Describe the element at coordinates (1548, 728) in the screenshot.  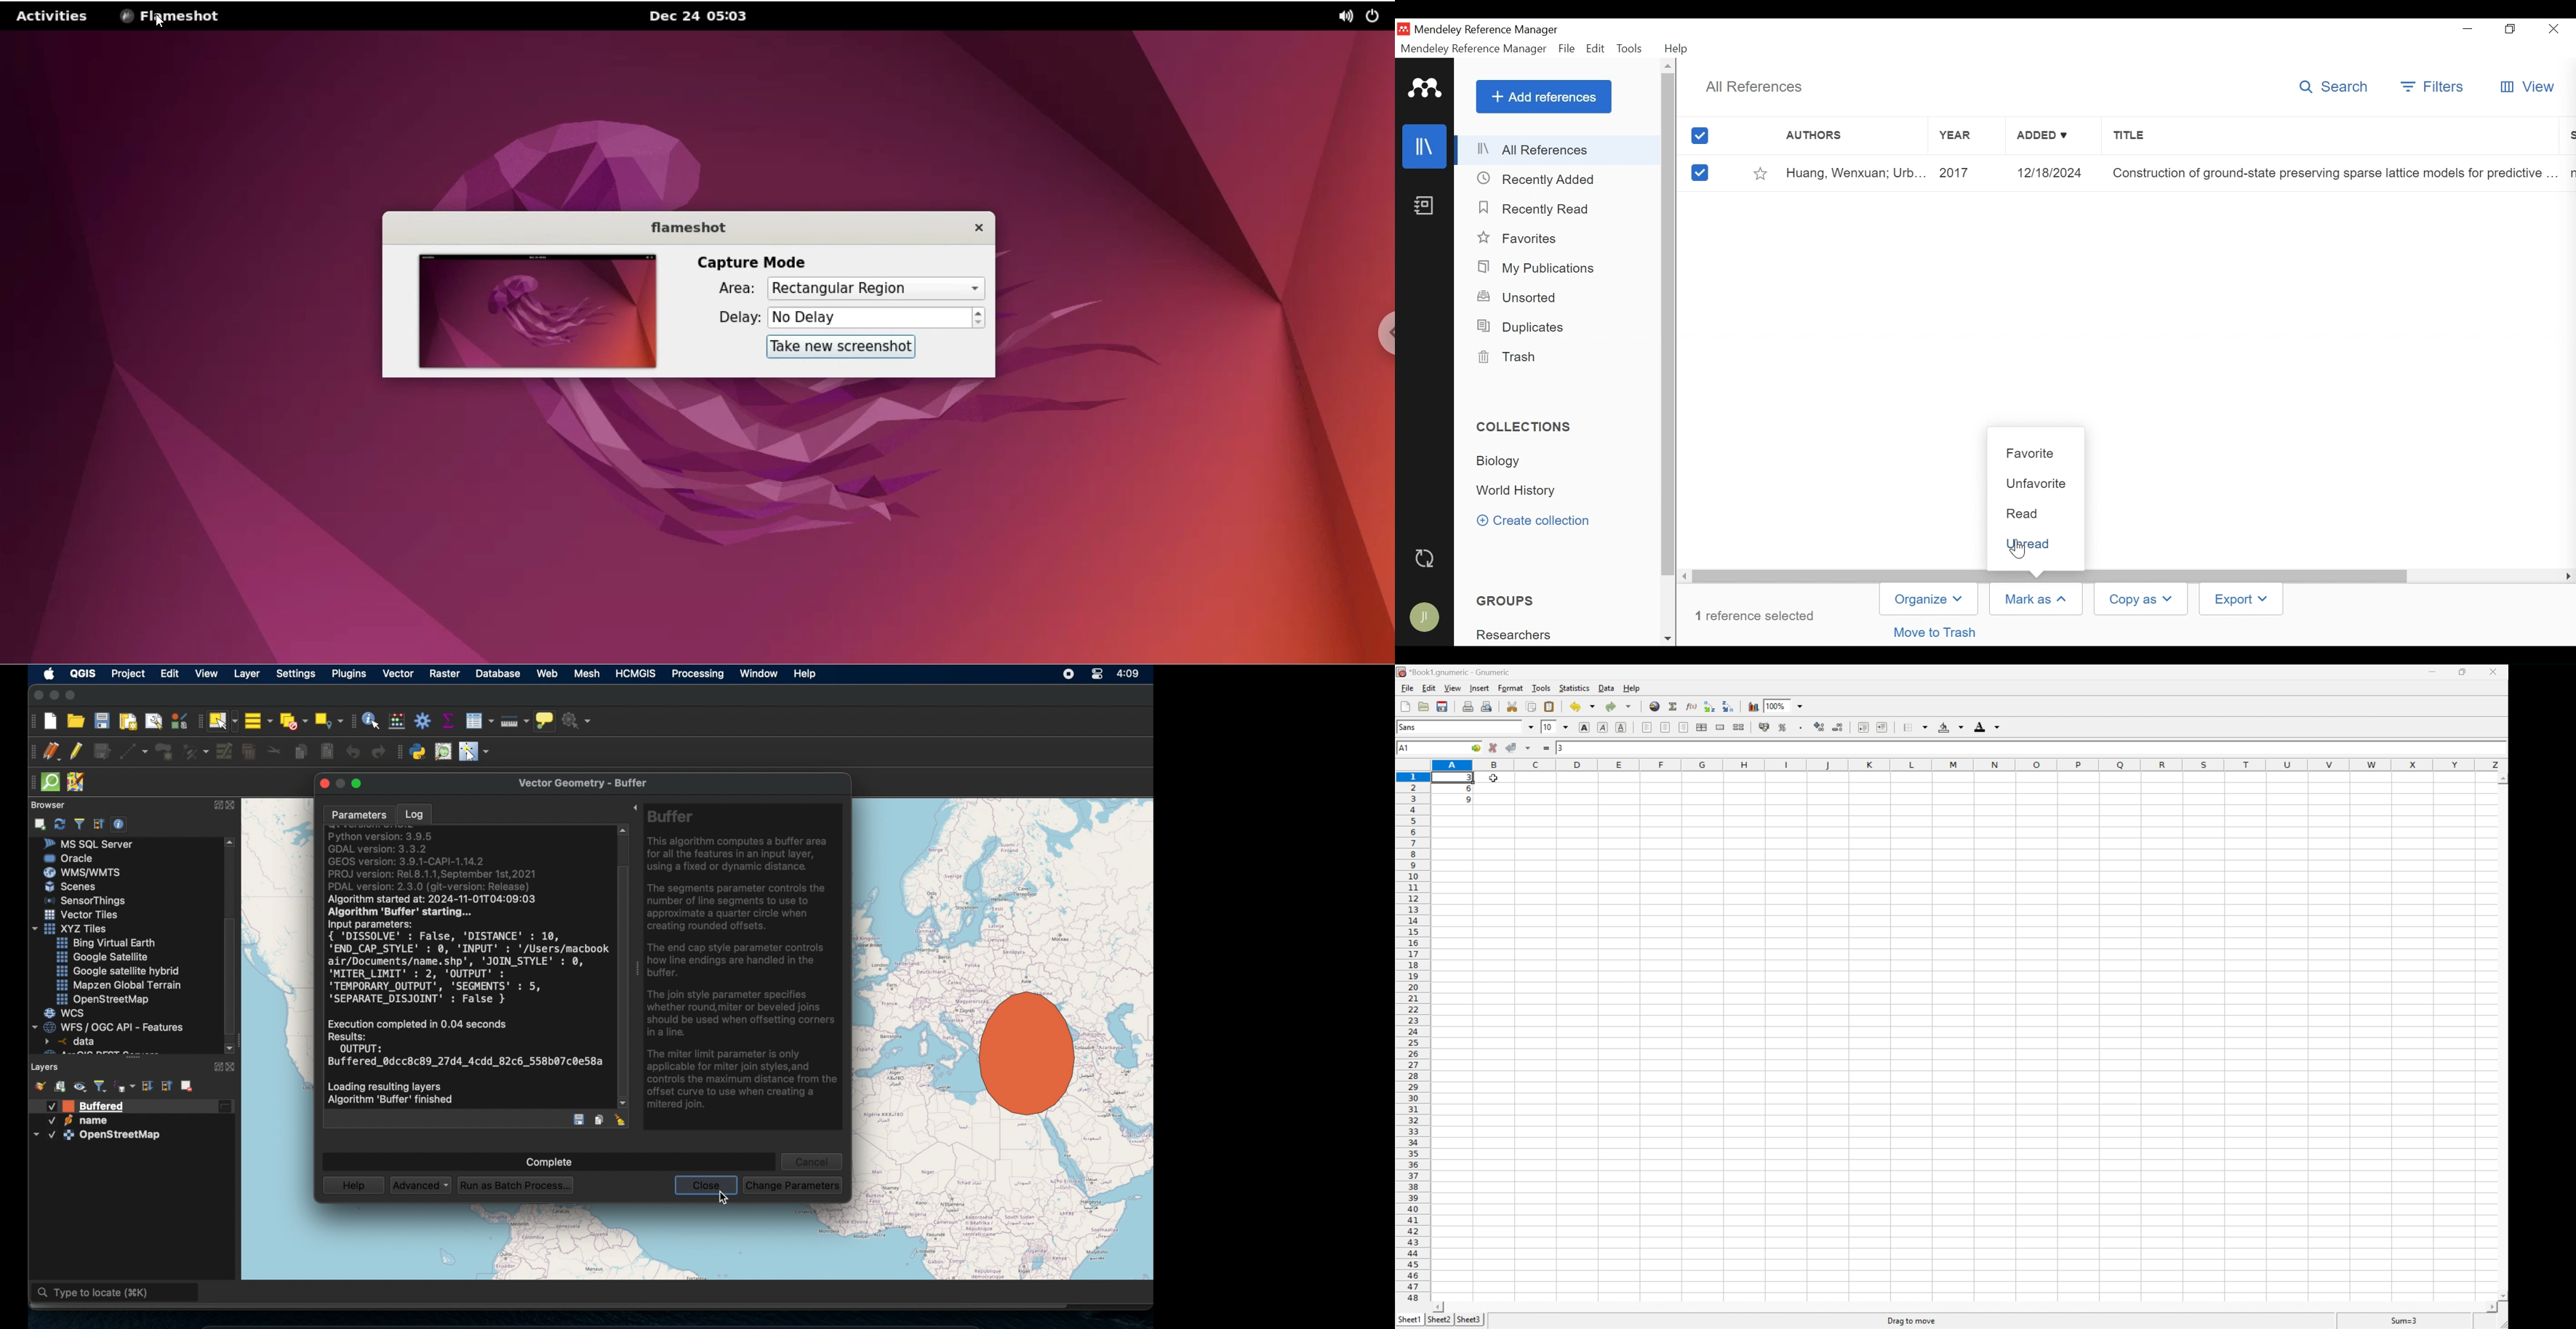
I see `10` at that location.